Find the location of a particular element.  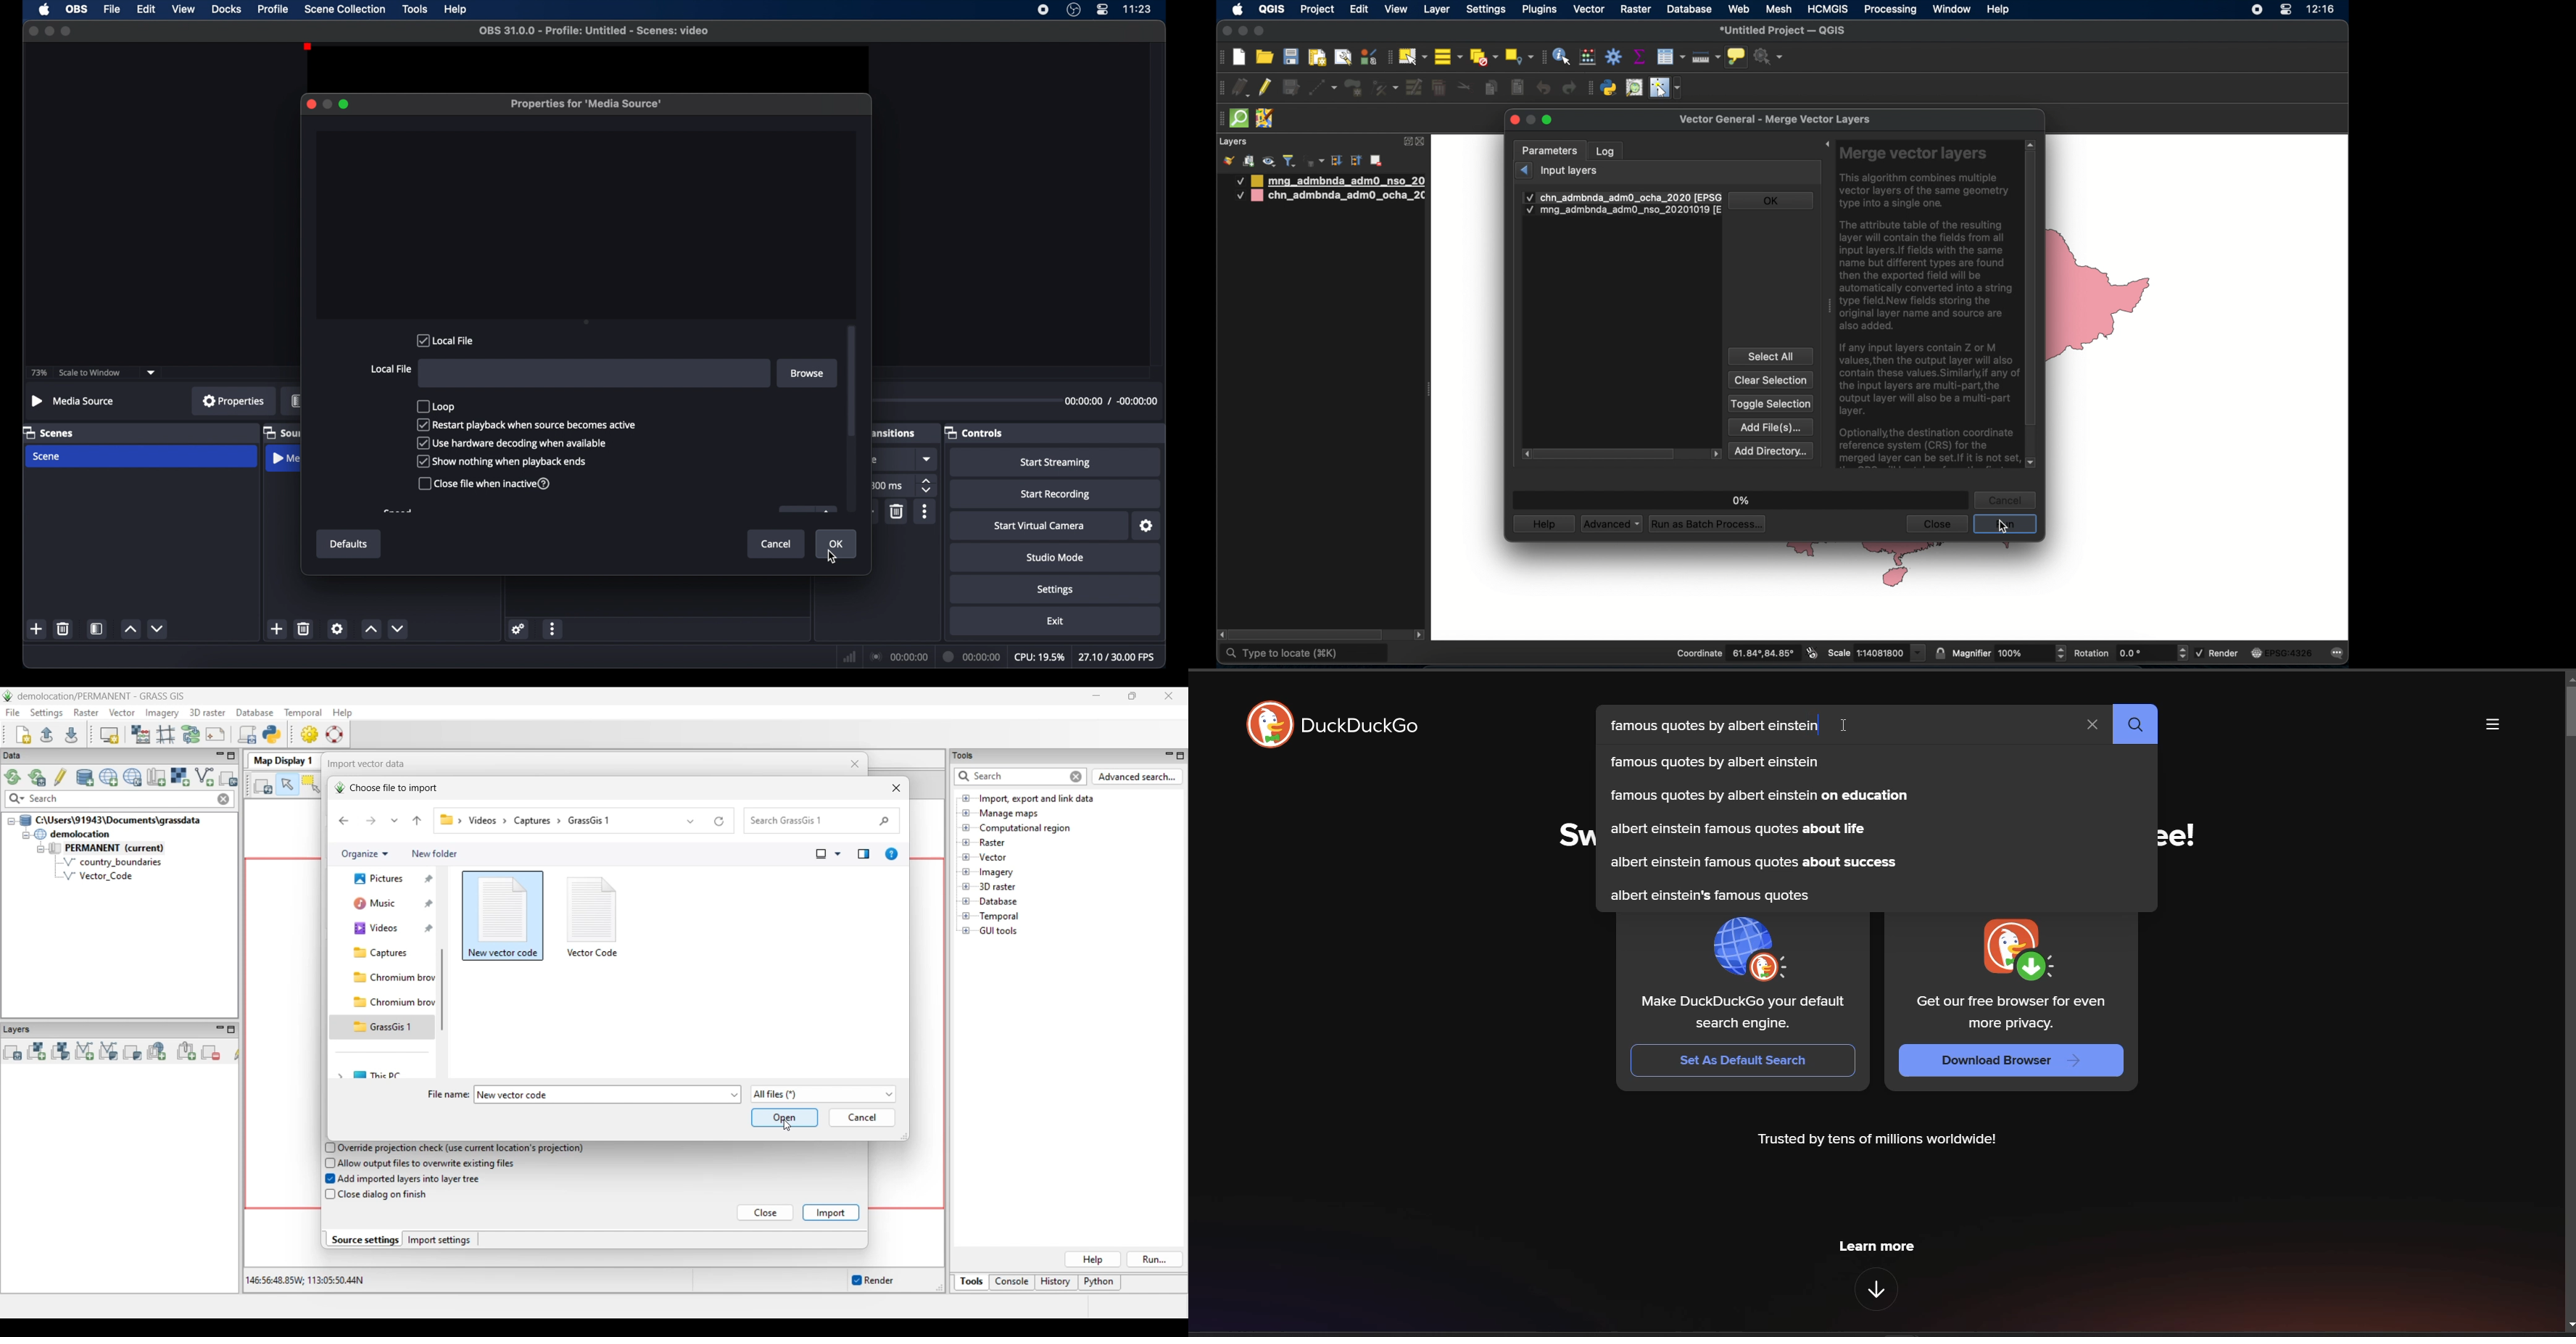

obs studio is located at coordinates (1073, 10).